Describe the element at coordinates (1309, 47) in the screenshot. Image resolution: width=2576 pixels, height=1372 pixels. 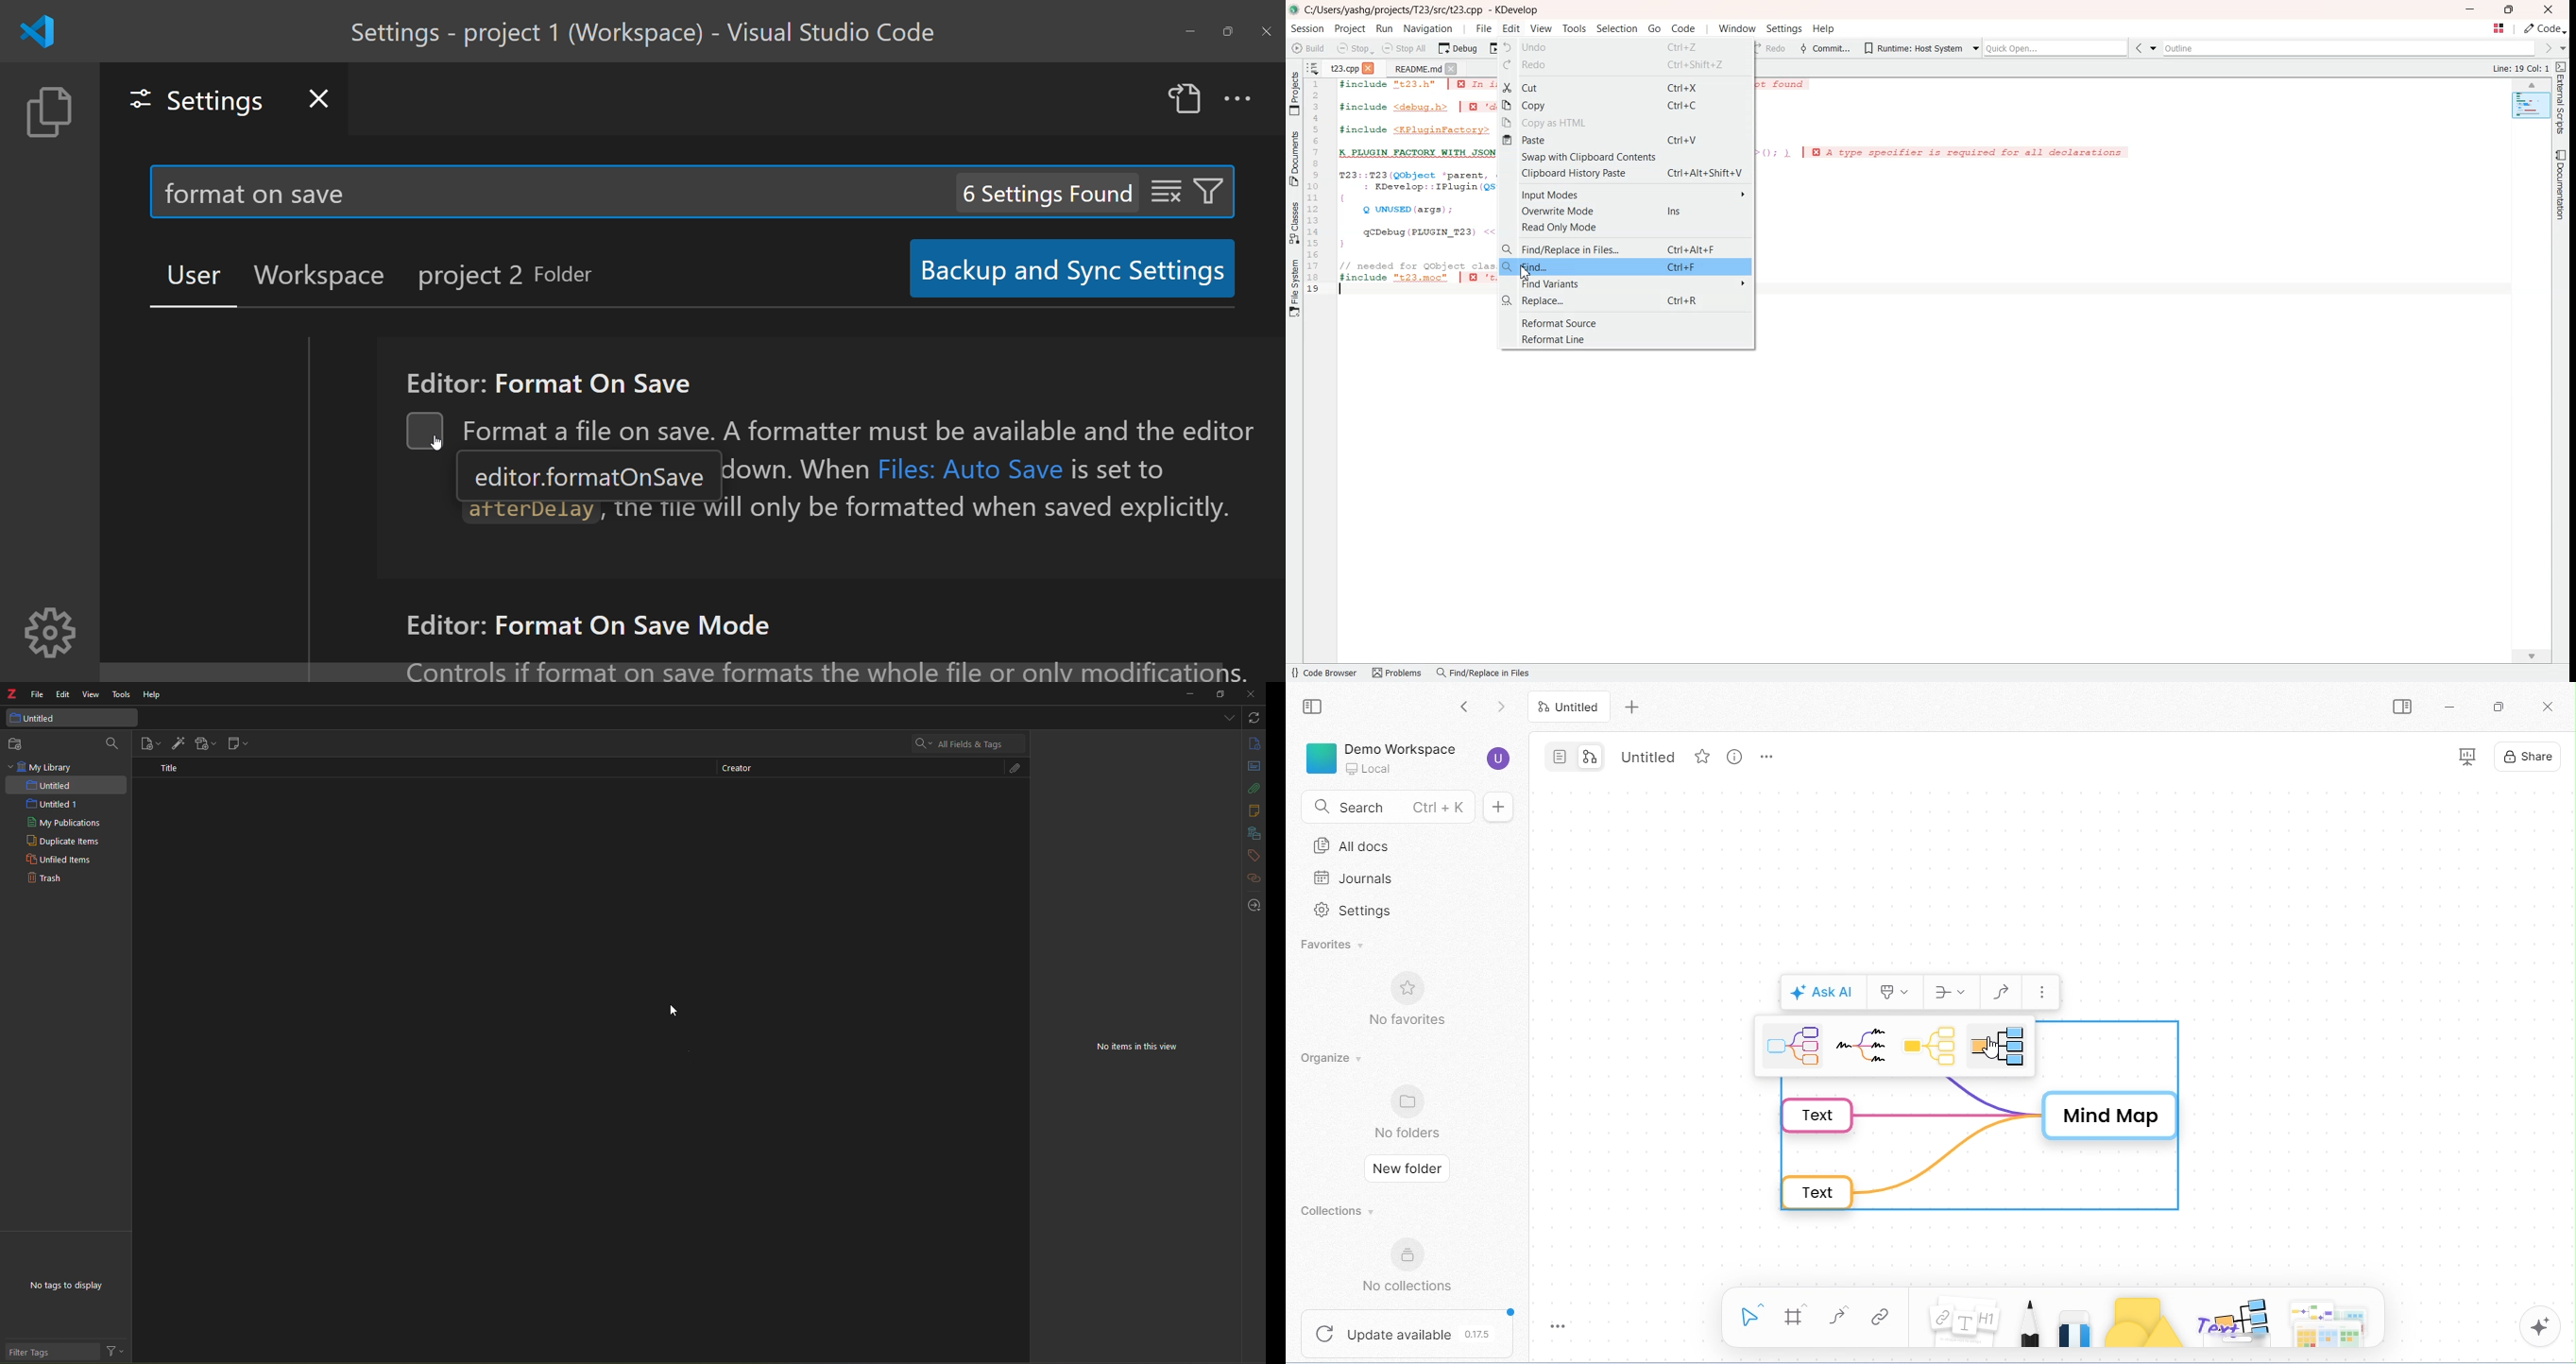
I see `Build` at that location.